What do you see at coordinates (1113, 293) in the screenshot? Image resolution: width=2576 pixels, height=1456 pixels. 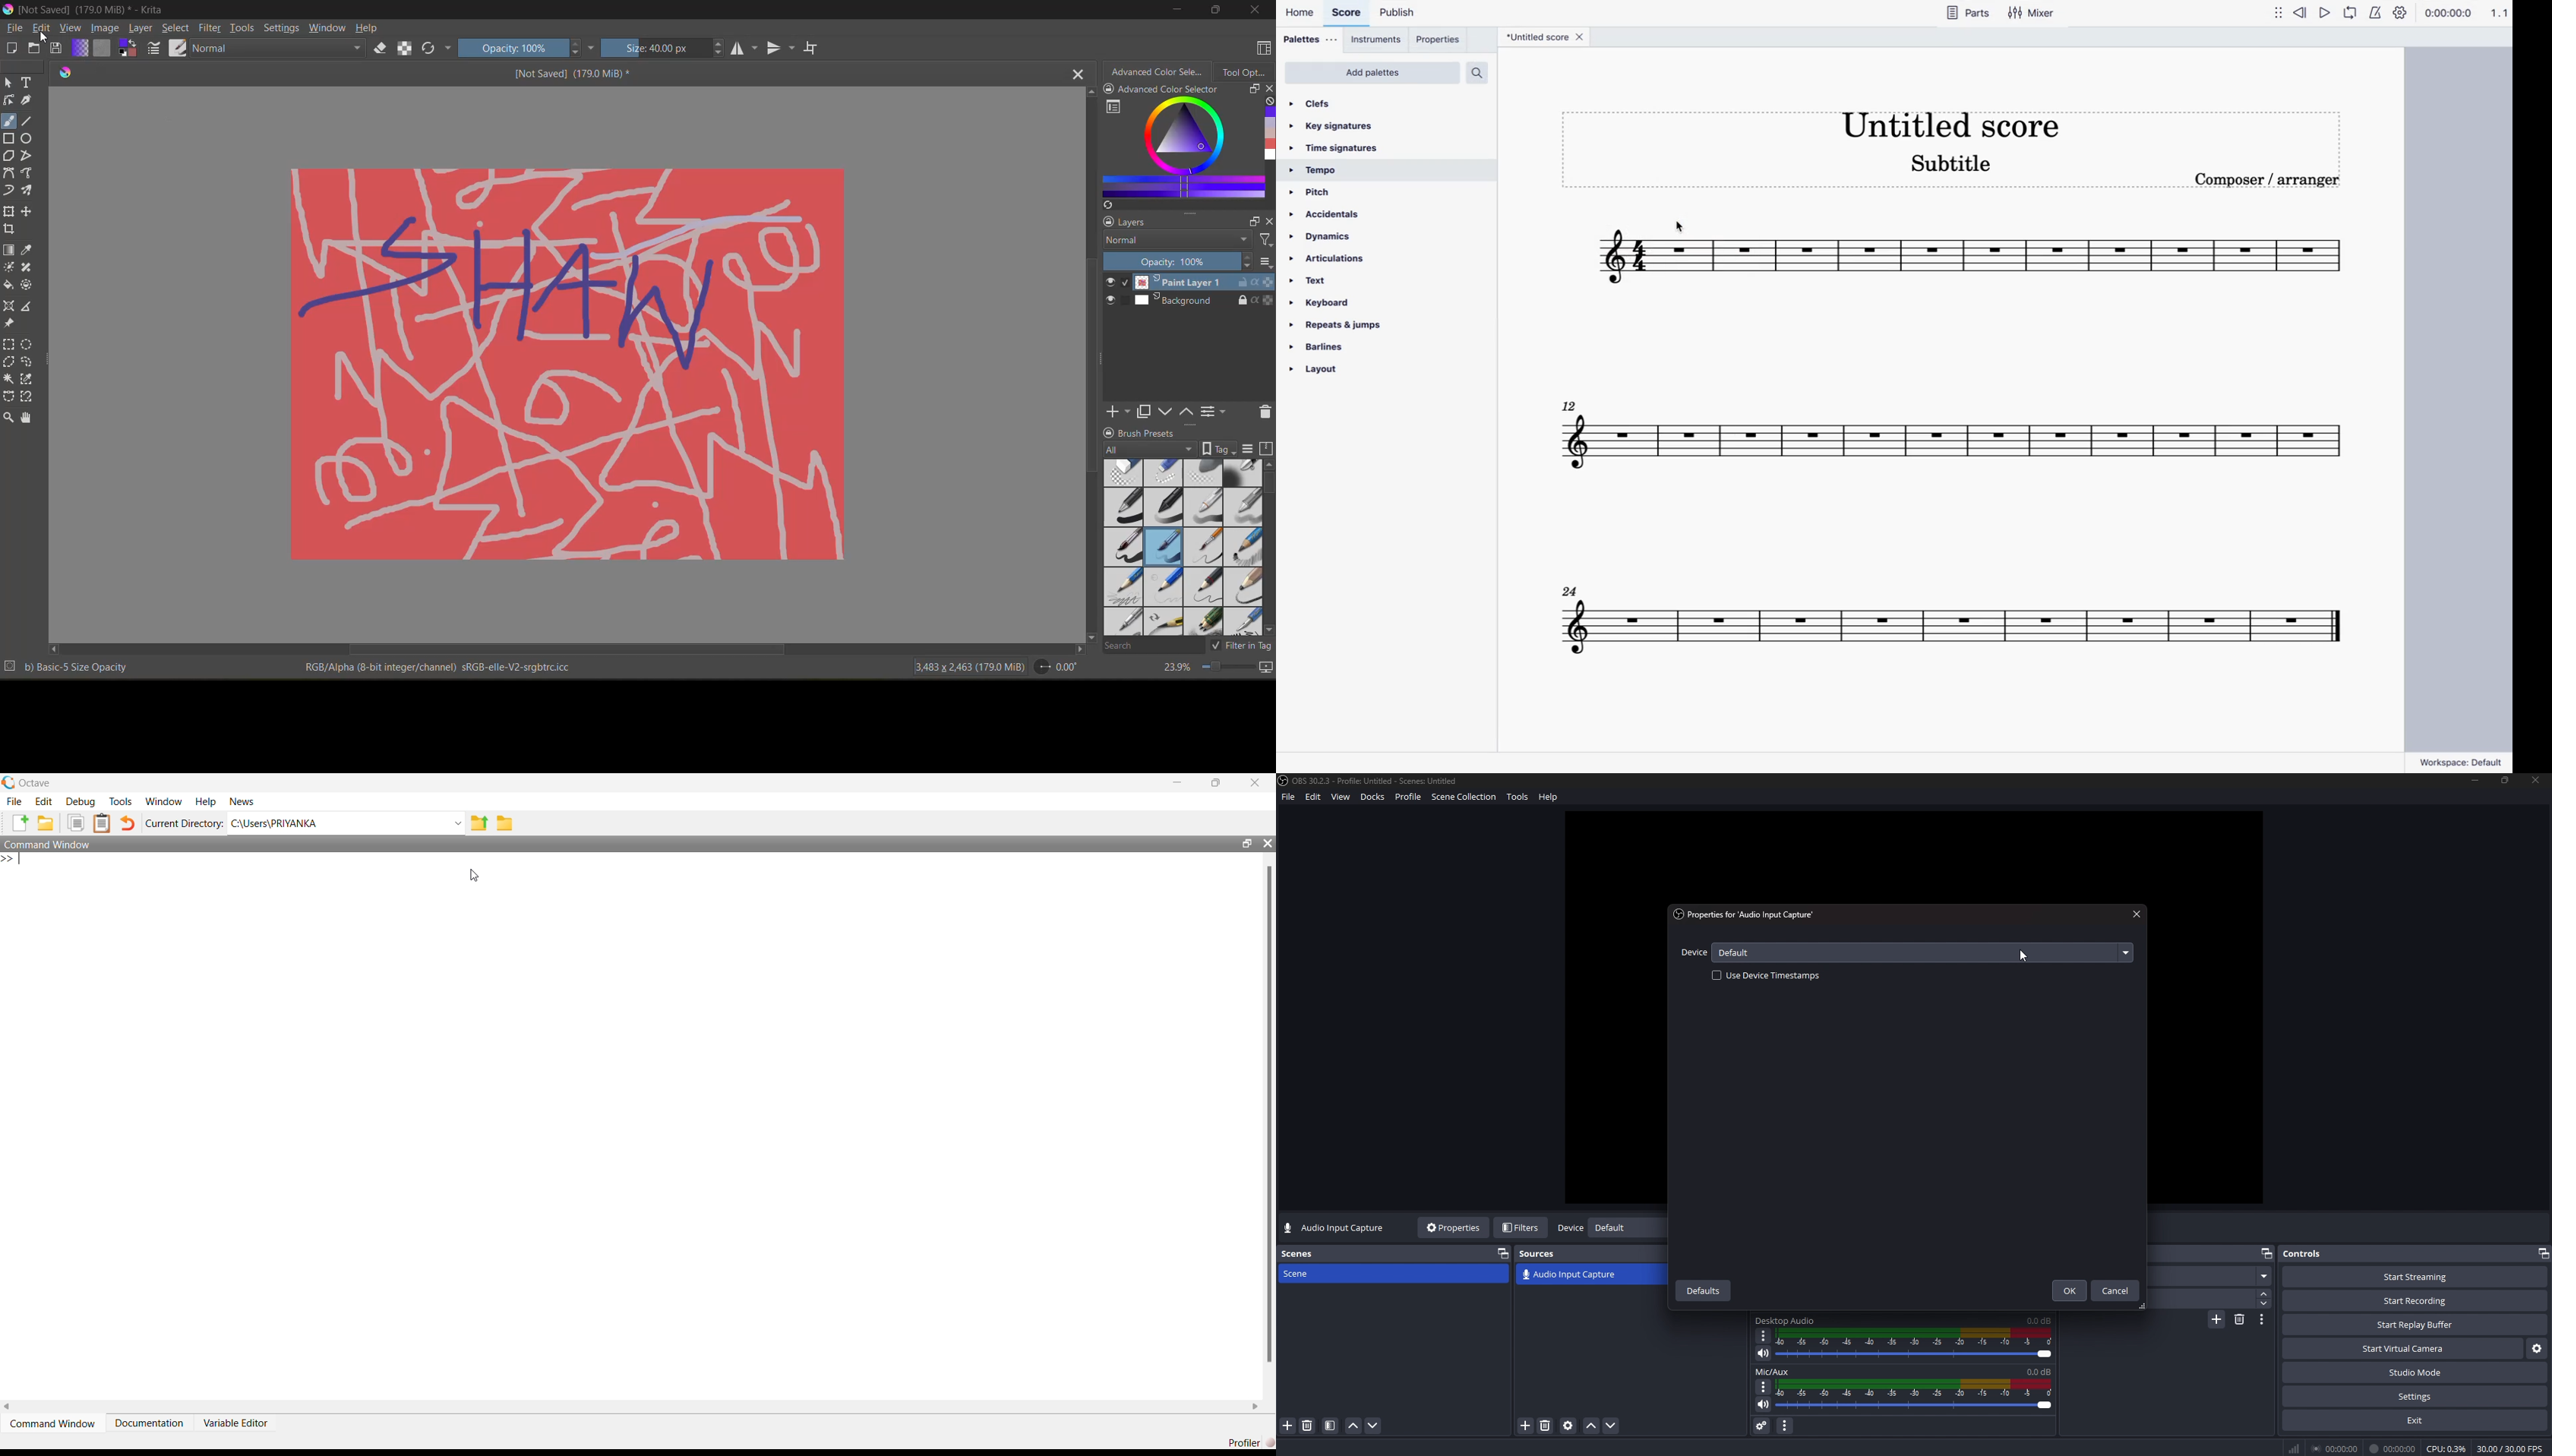 I see `preview` at bounding box center [1113, 293].